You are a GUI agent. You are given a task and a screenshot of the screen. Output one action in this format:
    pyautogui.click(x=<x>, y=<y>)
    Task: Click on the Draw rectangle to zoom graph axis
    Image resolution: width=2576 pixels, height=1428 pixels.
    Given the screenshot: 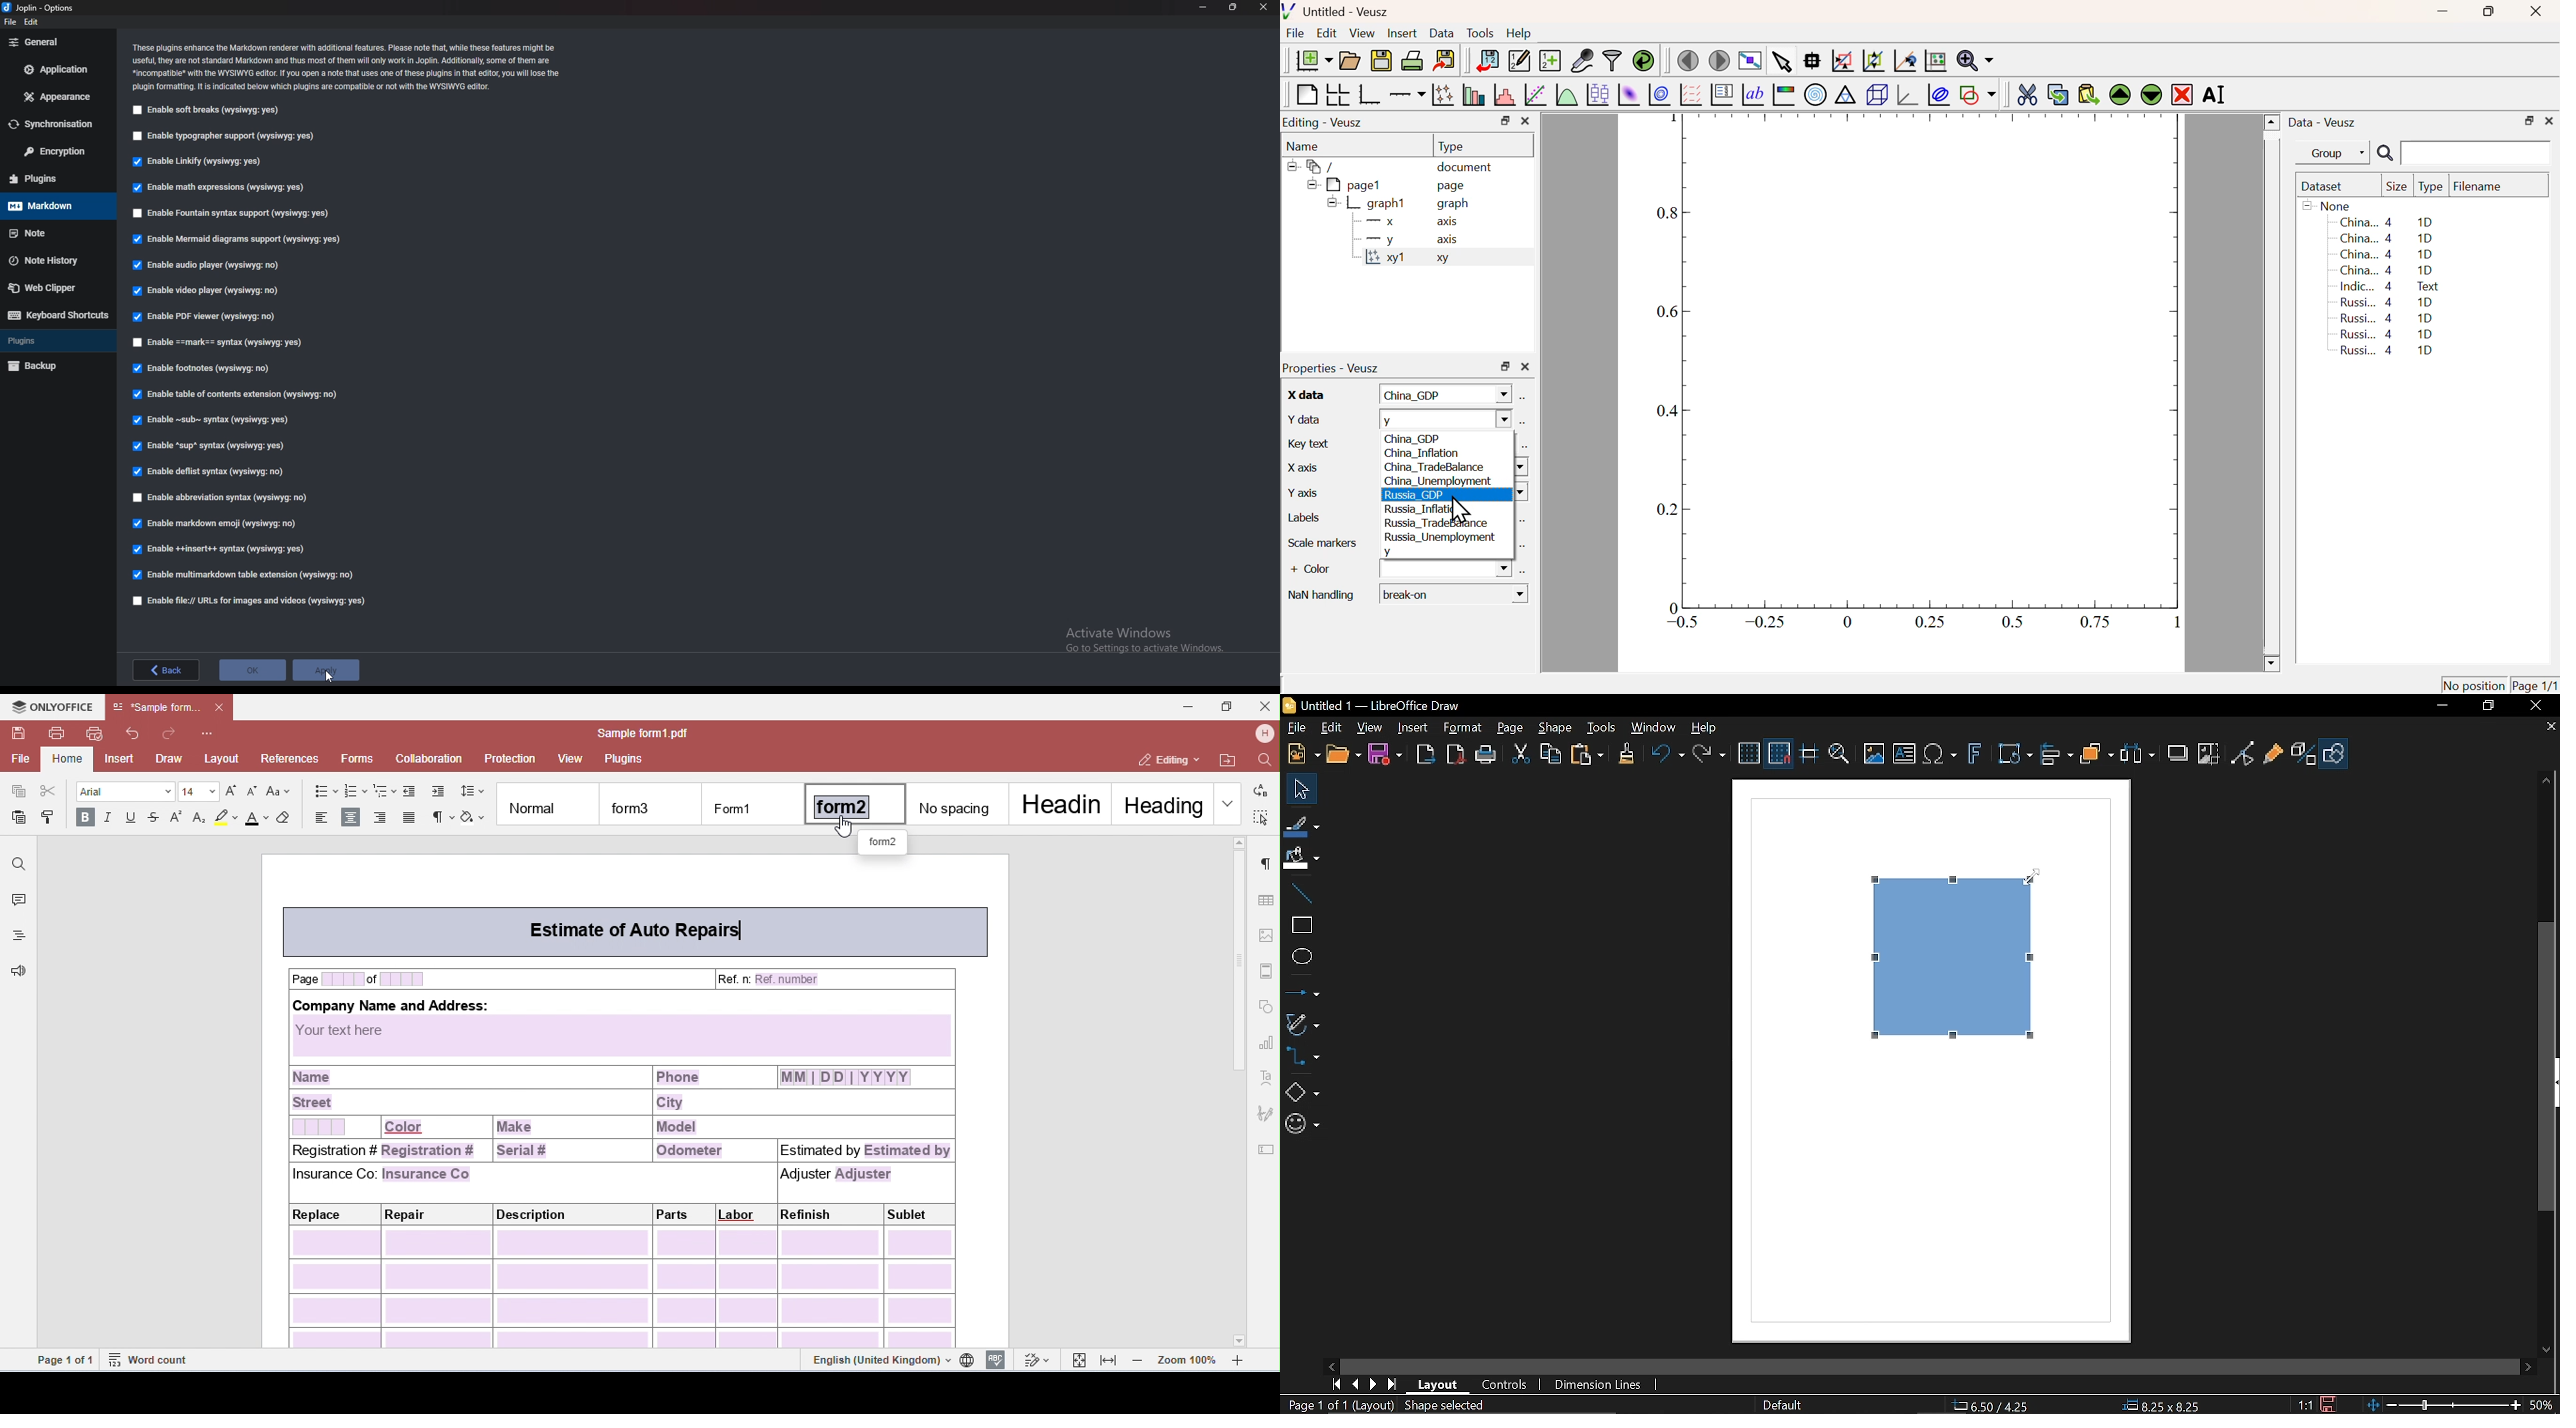 What is the action you would take?
    pyautogui.click(x=1841, y=61)
    